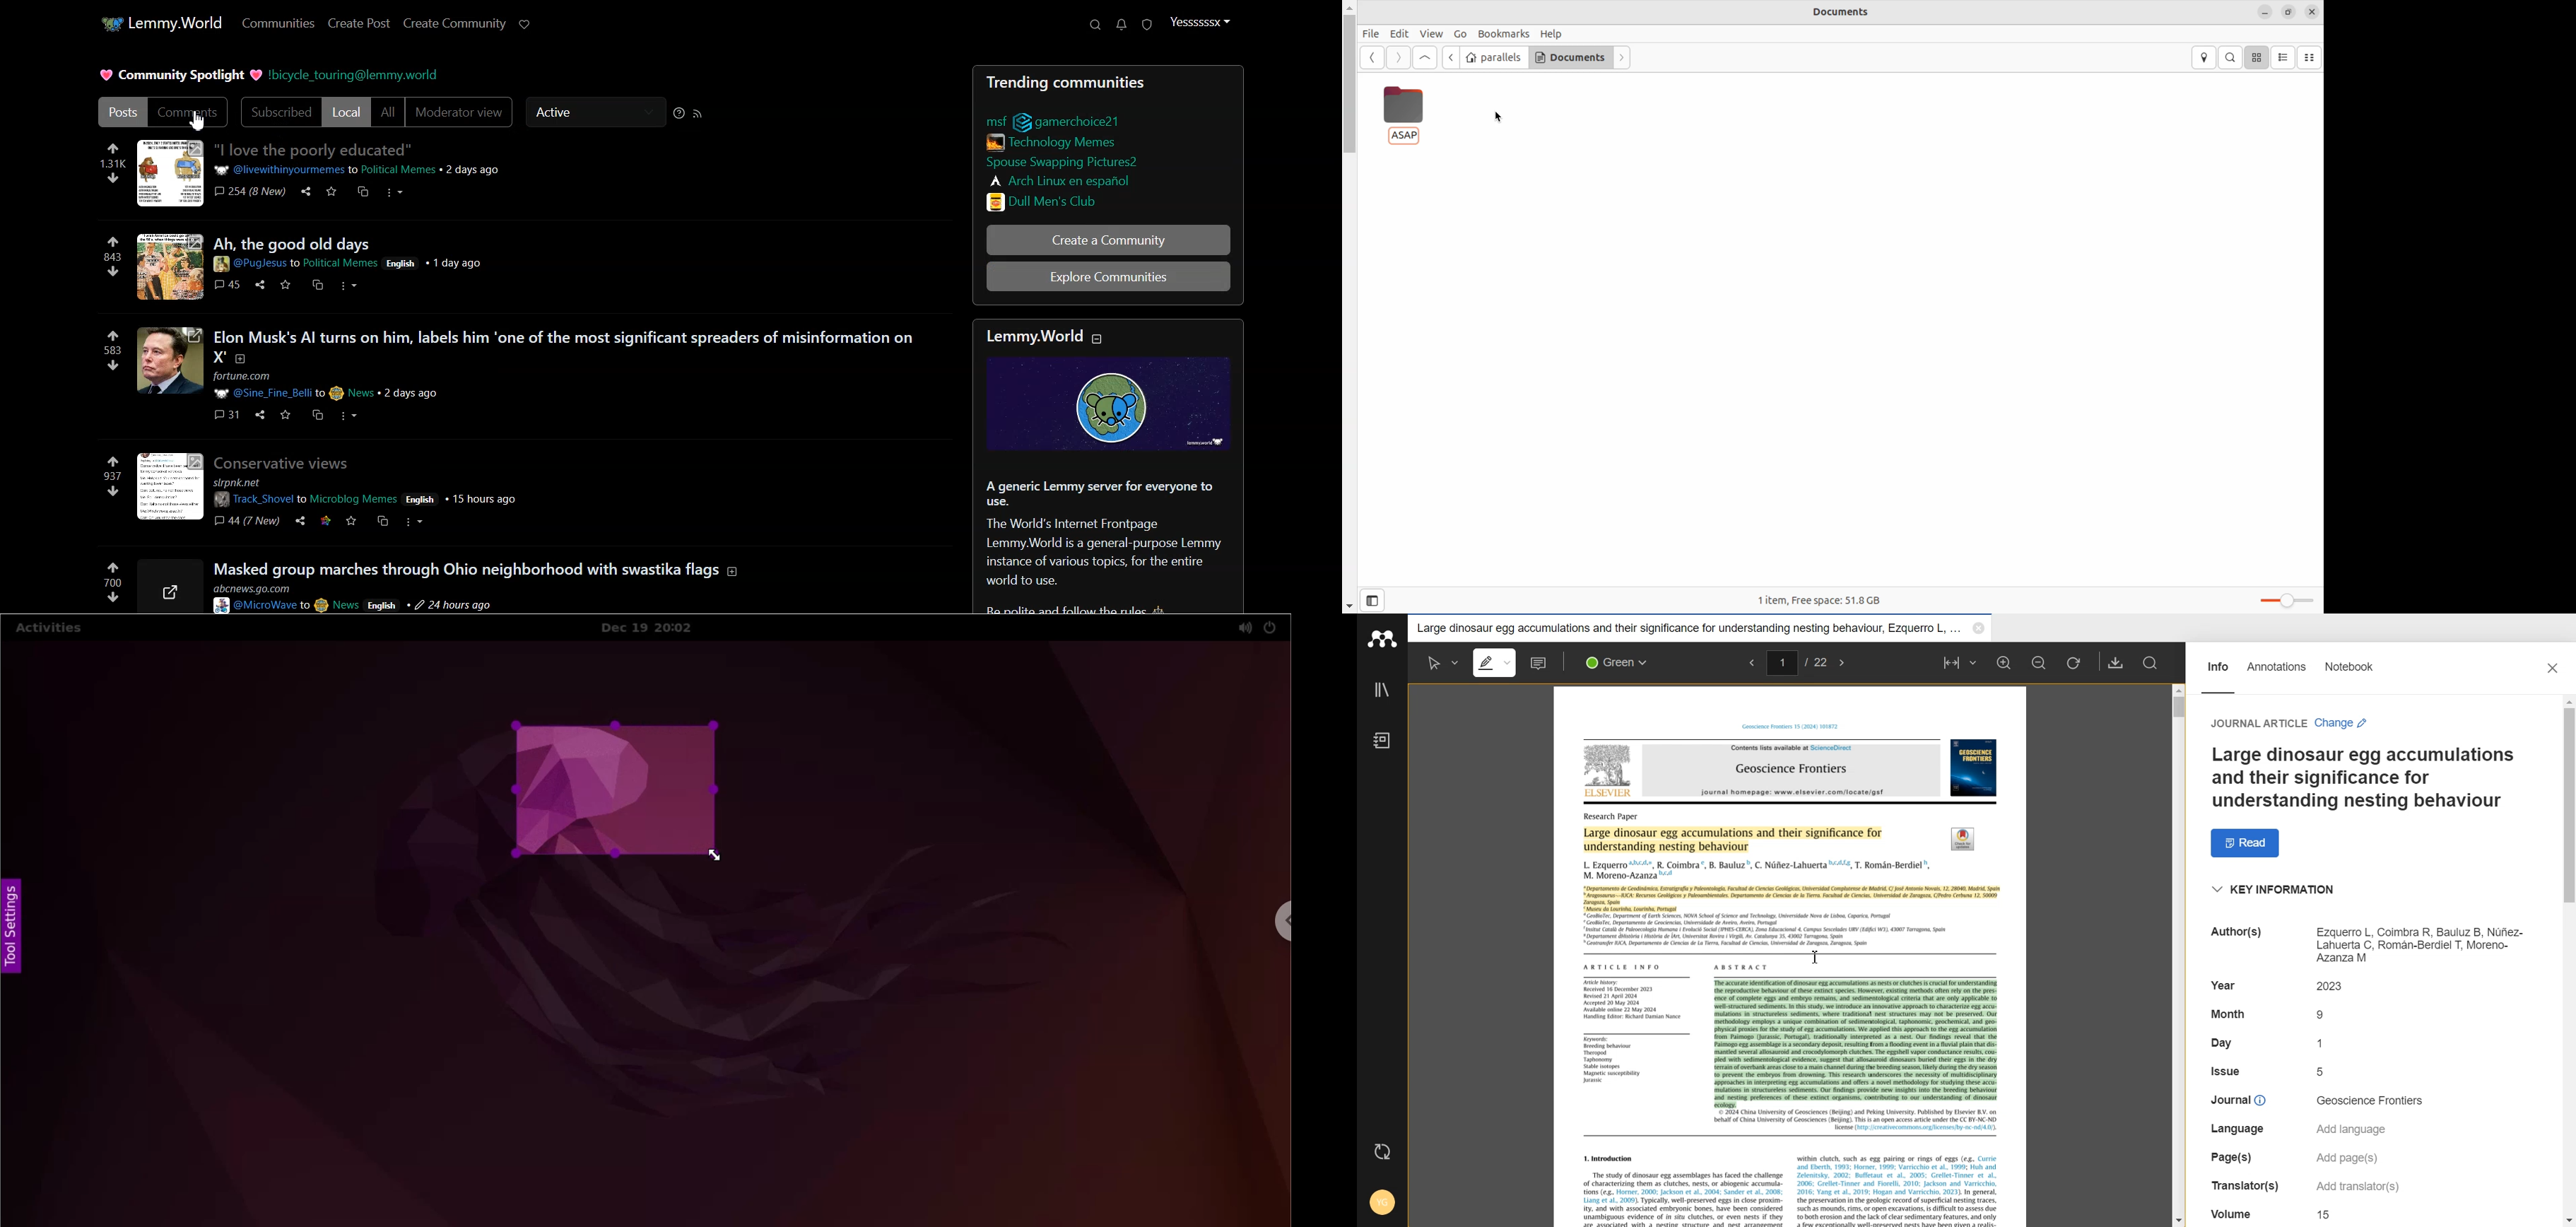 This screenshot has height=1232, width=2576. What do you see at coordinates (2323, 1071) in the screenshot?
I see `text` at bounding box center [2323, 1071].